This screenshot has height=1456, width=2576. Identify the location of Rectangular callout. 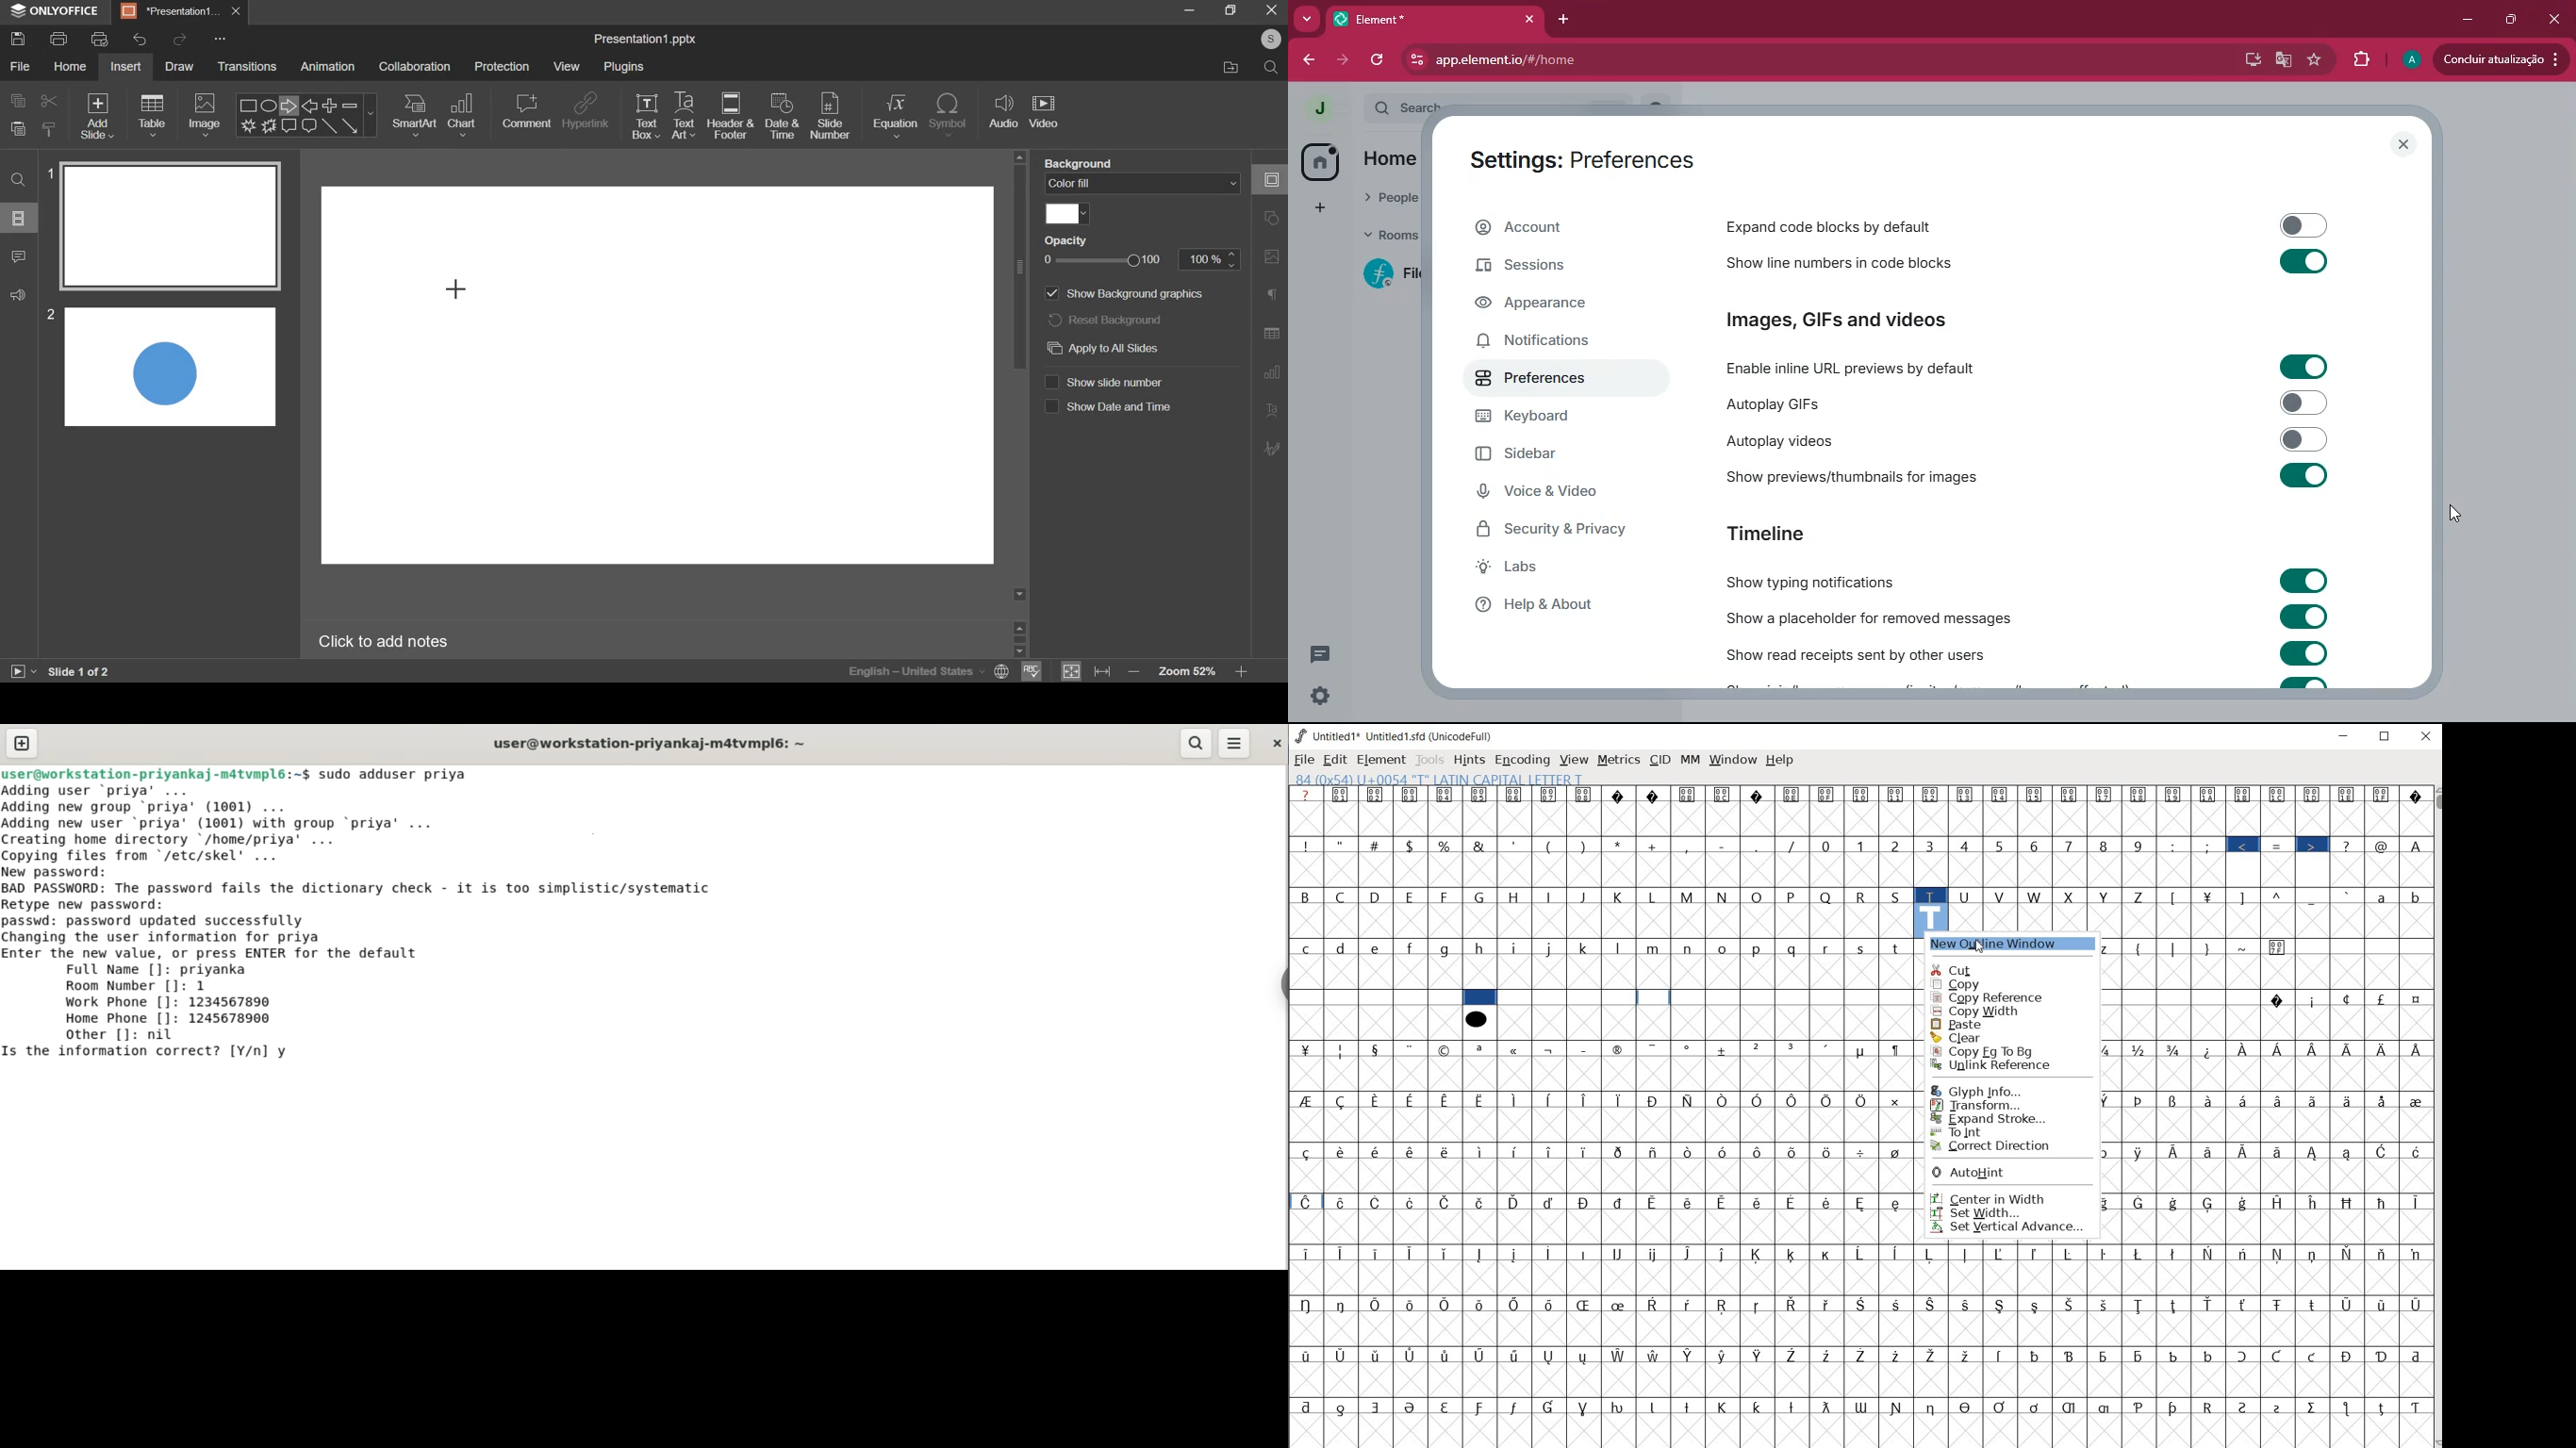
(290, 126).